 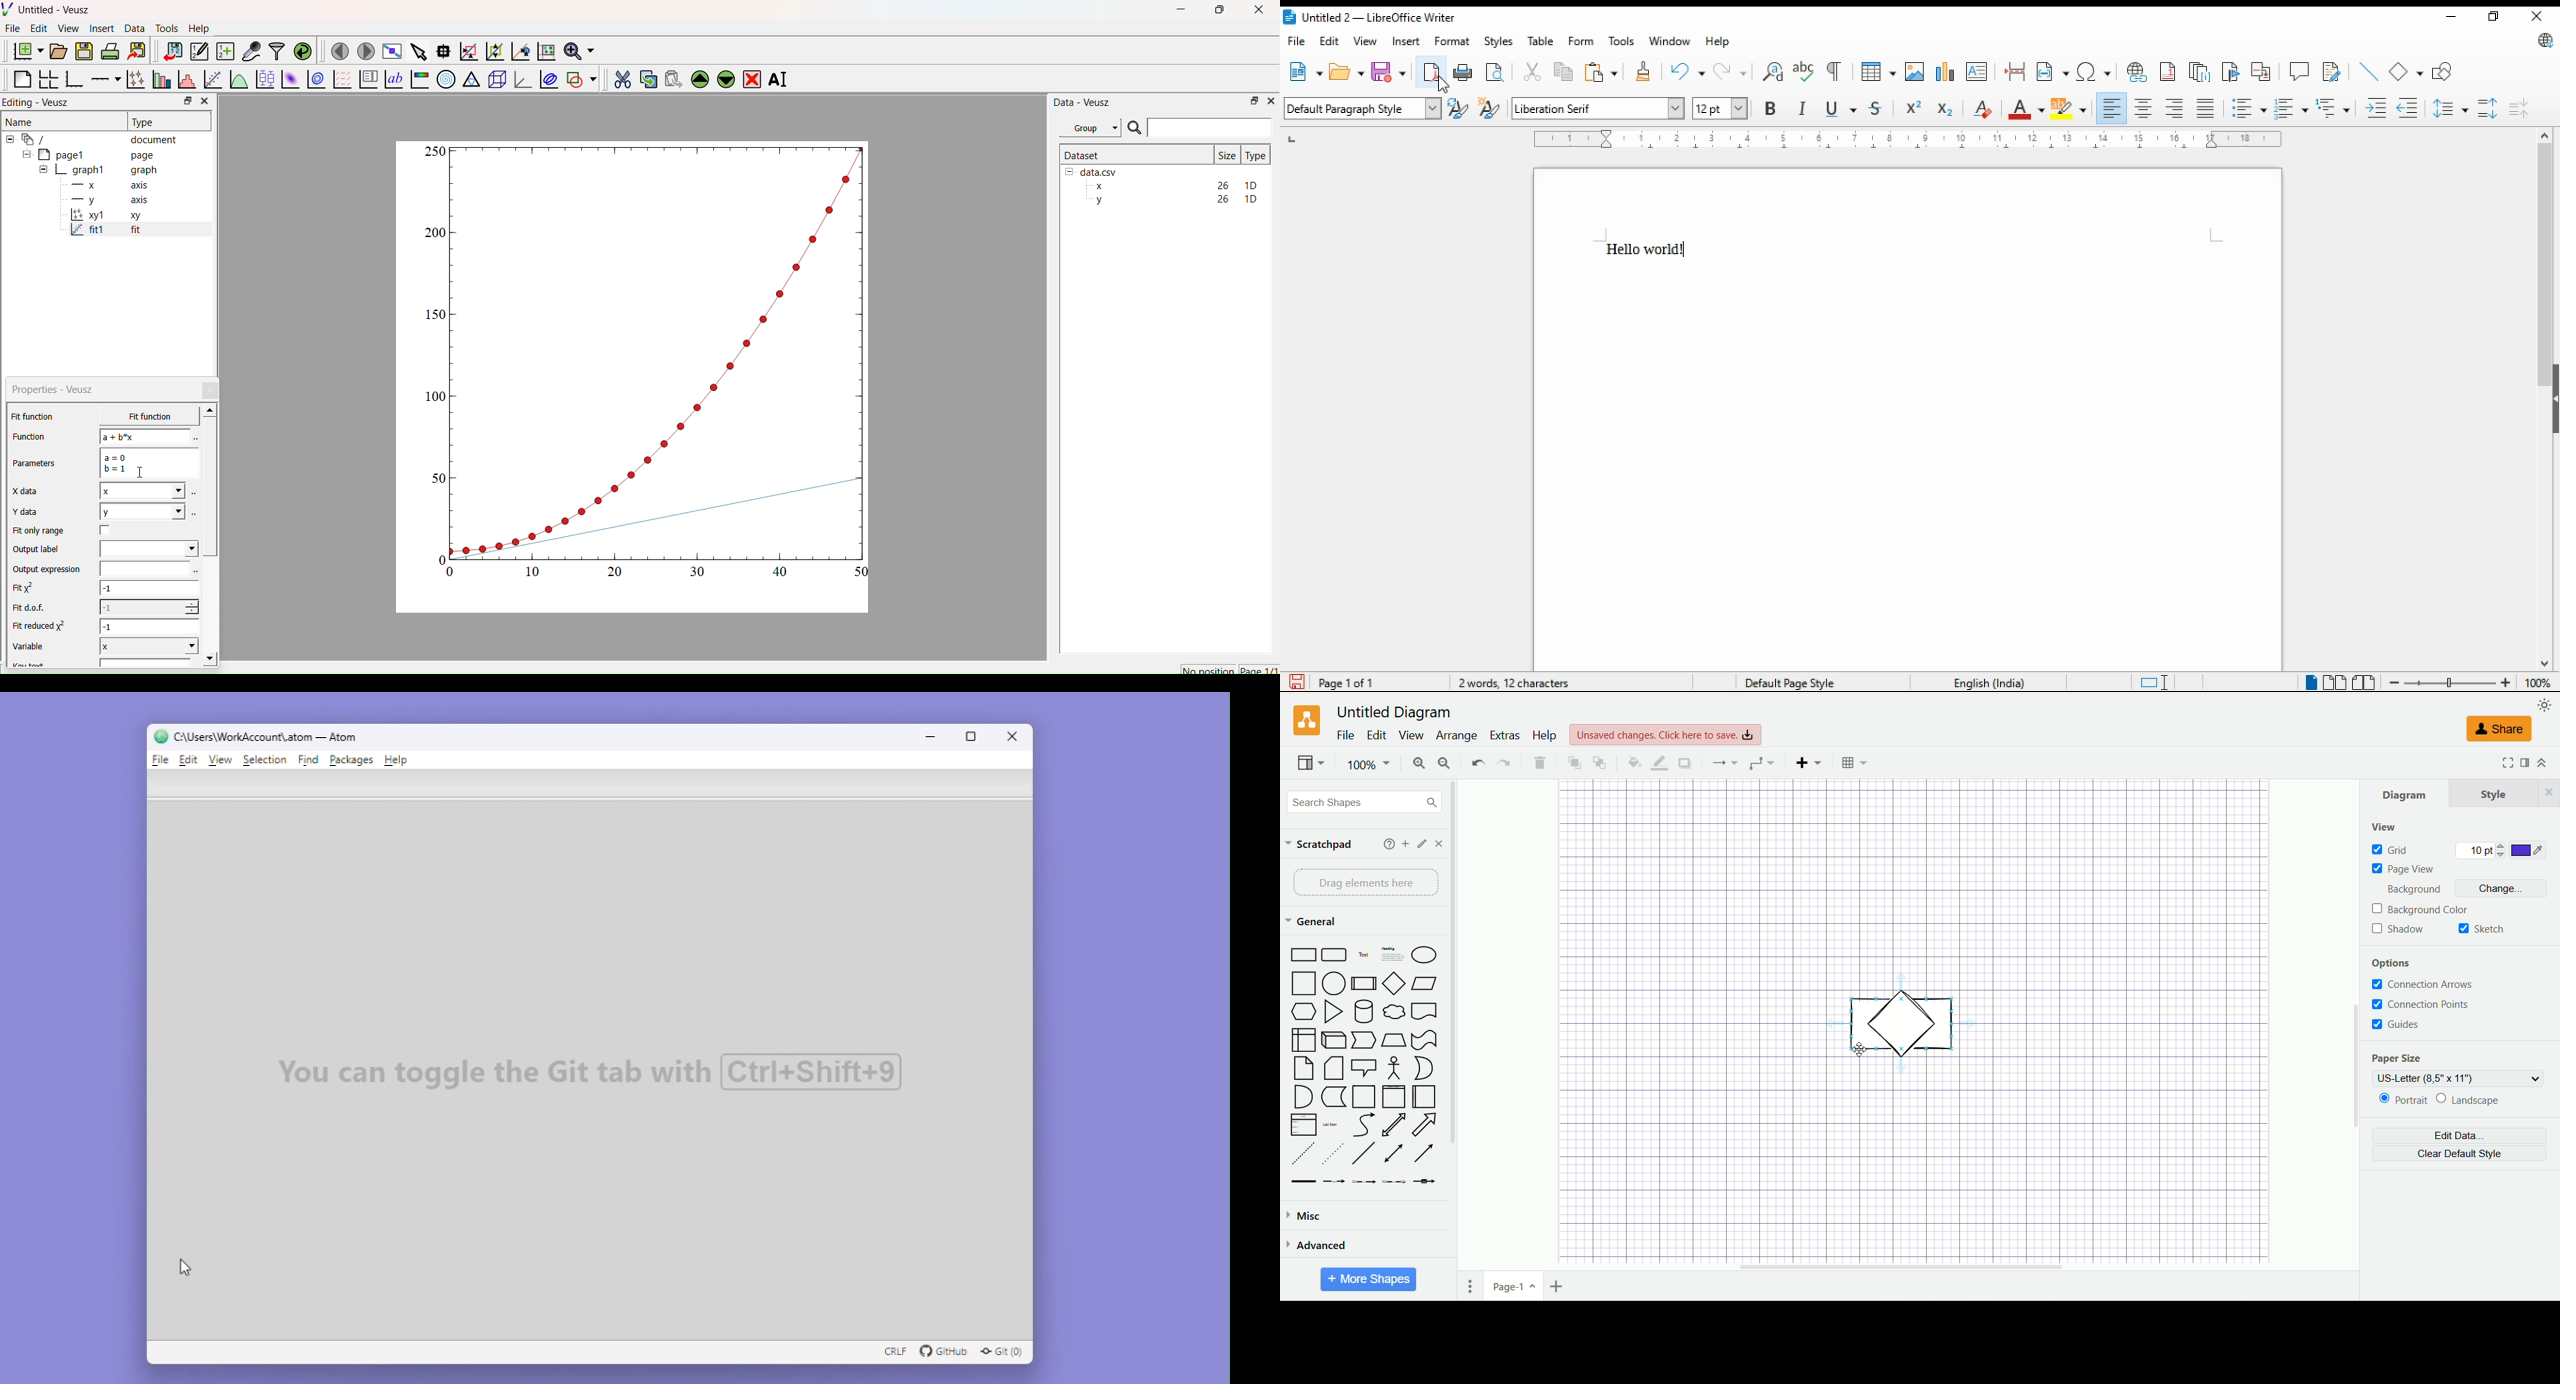 I want to click on landscape, so click(x=2467, y=1101).